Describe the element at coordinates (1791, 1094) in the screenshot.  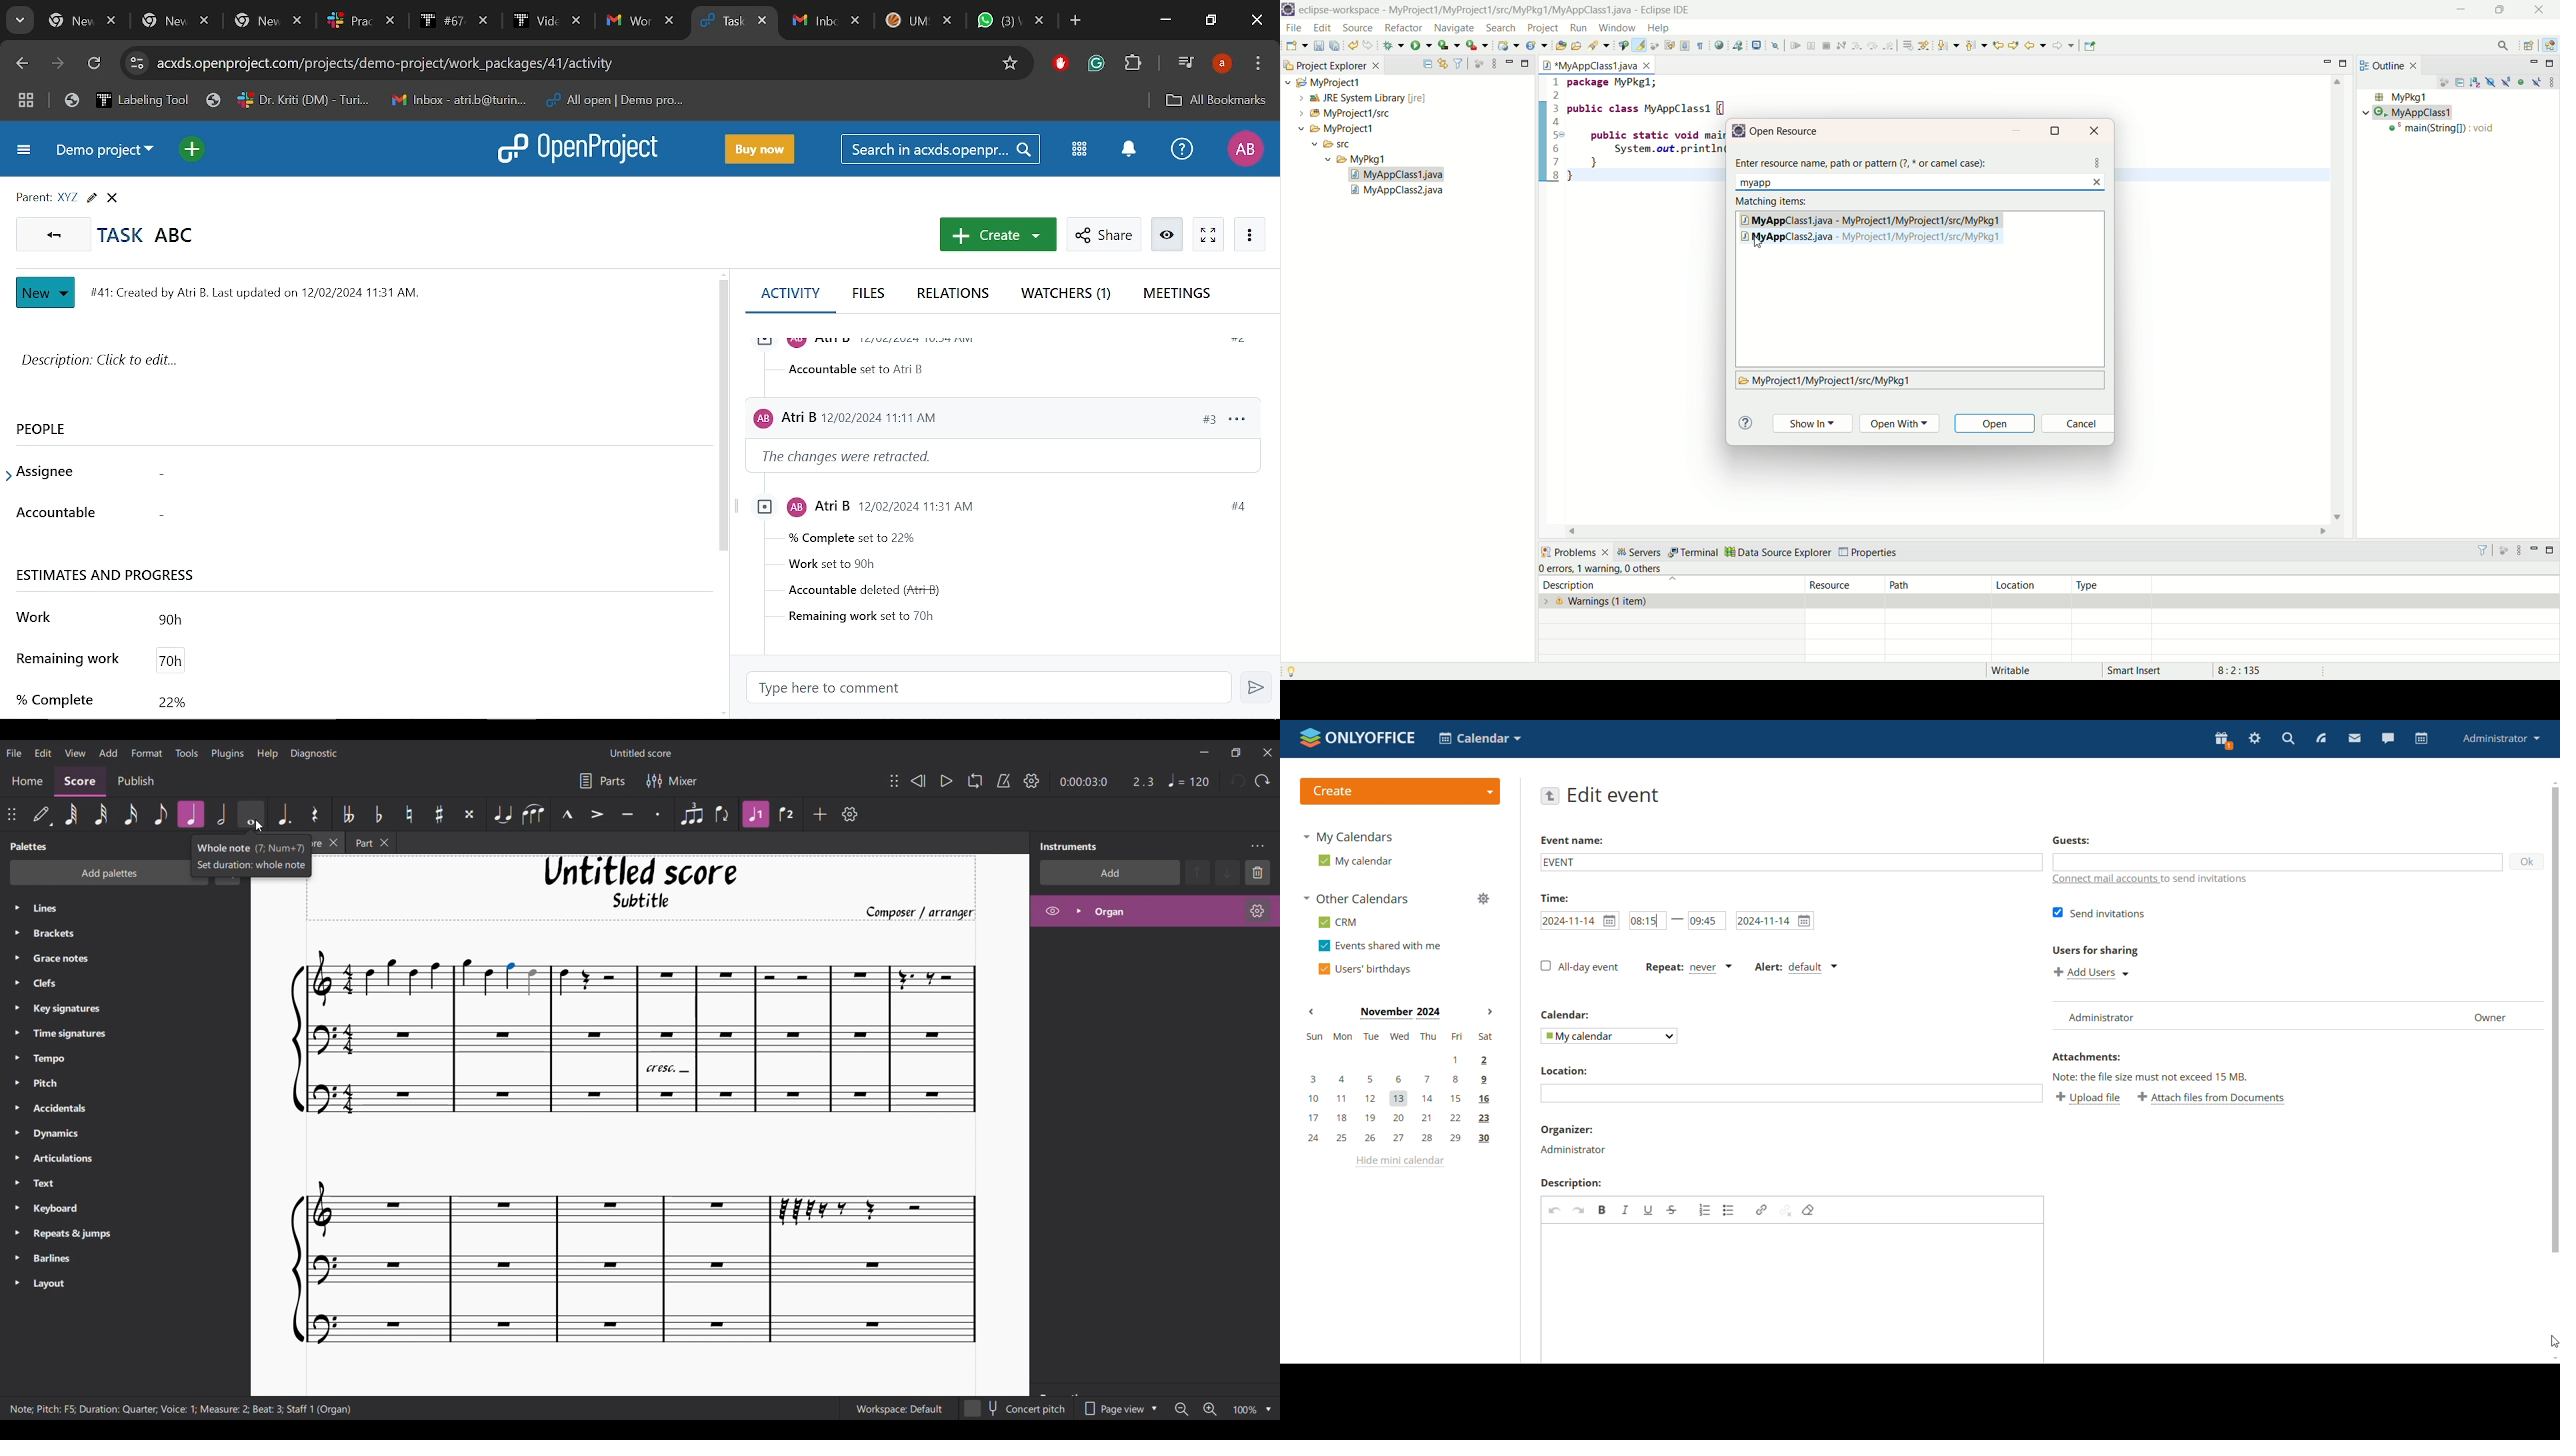
I see `add location` at that location.